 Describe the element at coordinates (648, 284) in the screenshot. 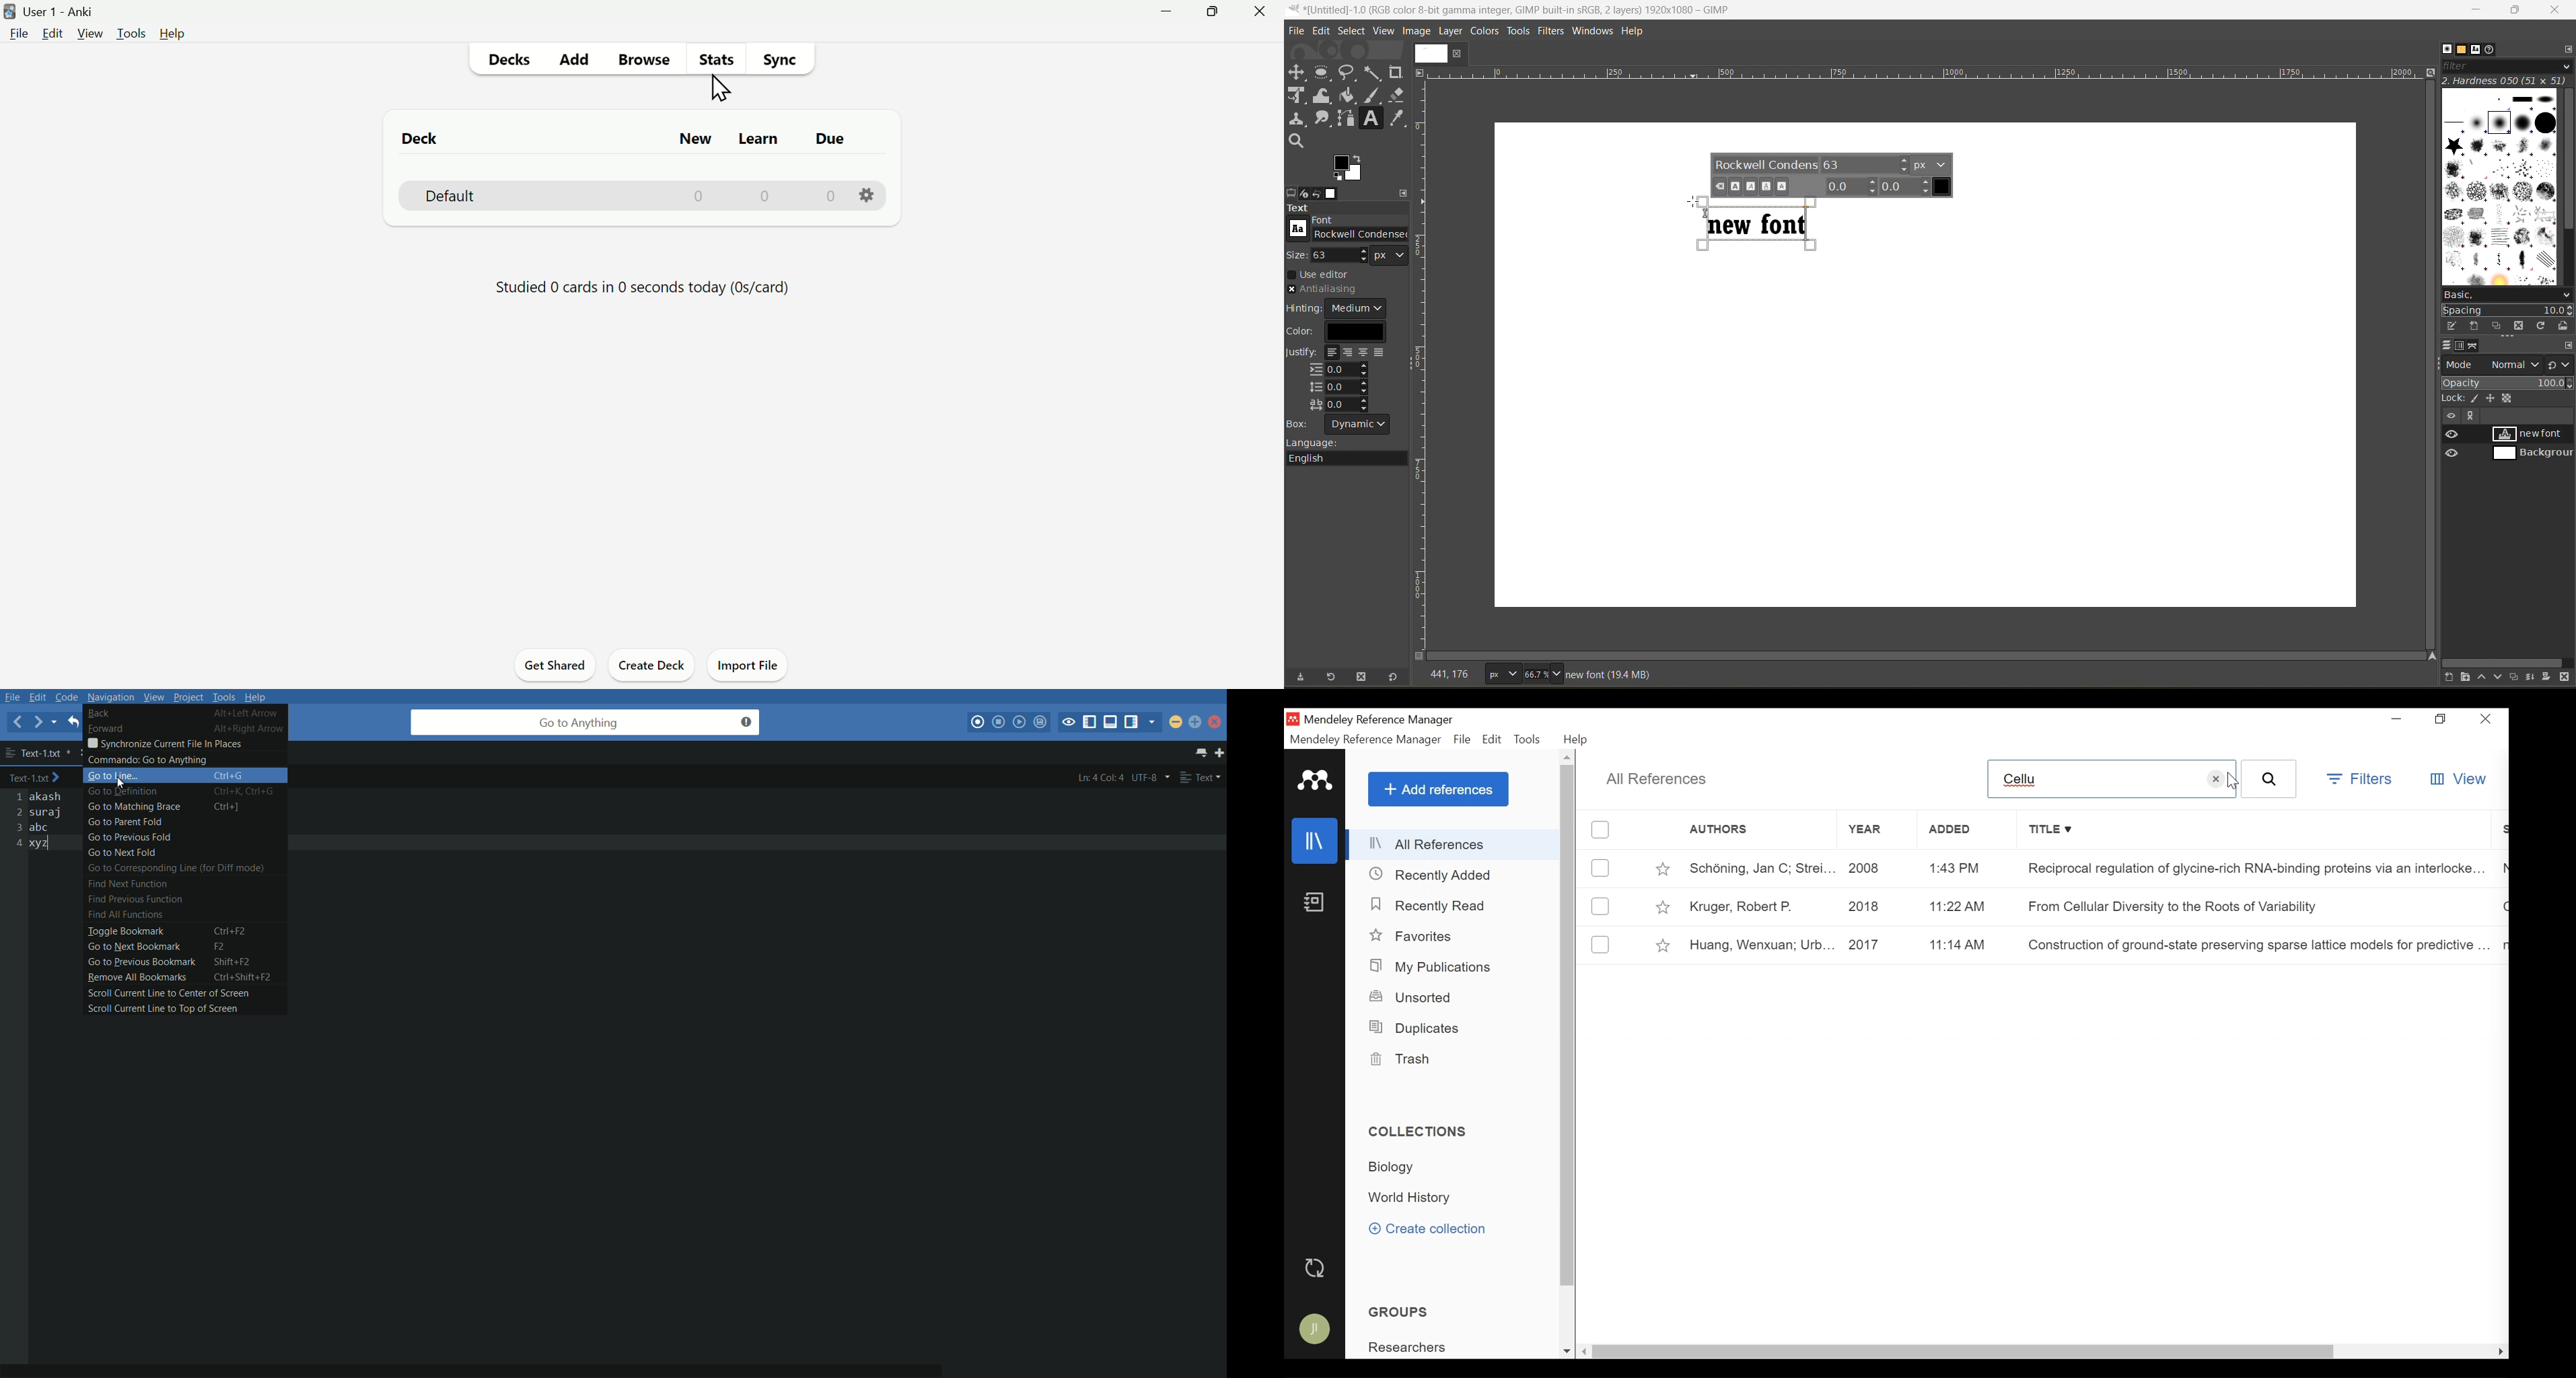

I see `Progress` at that location.